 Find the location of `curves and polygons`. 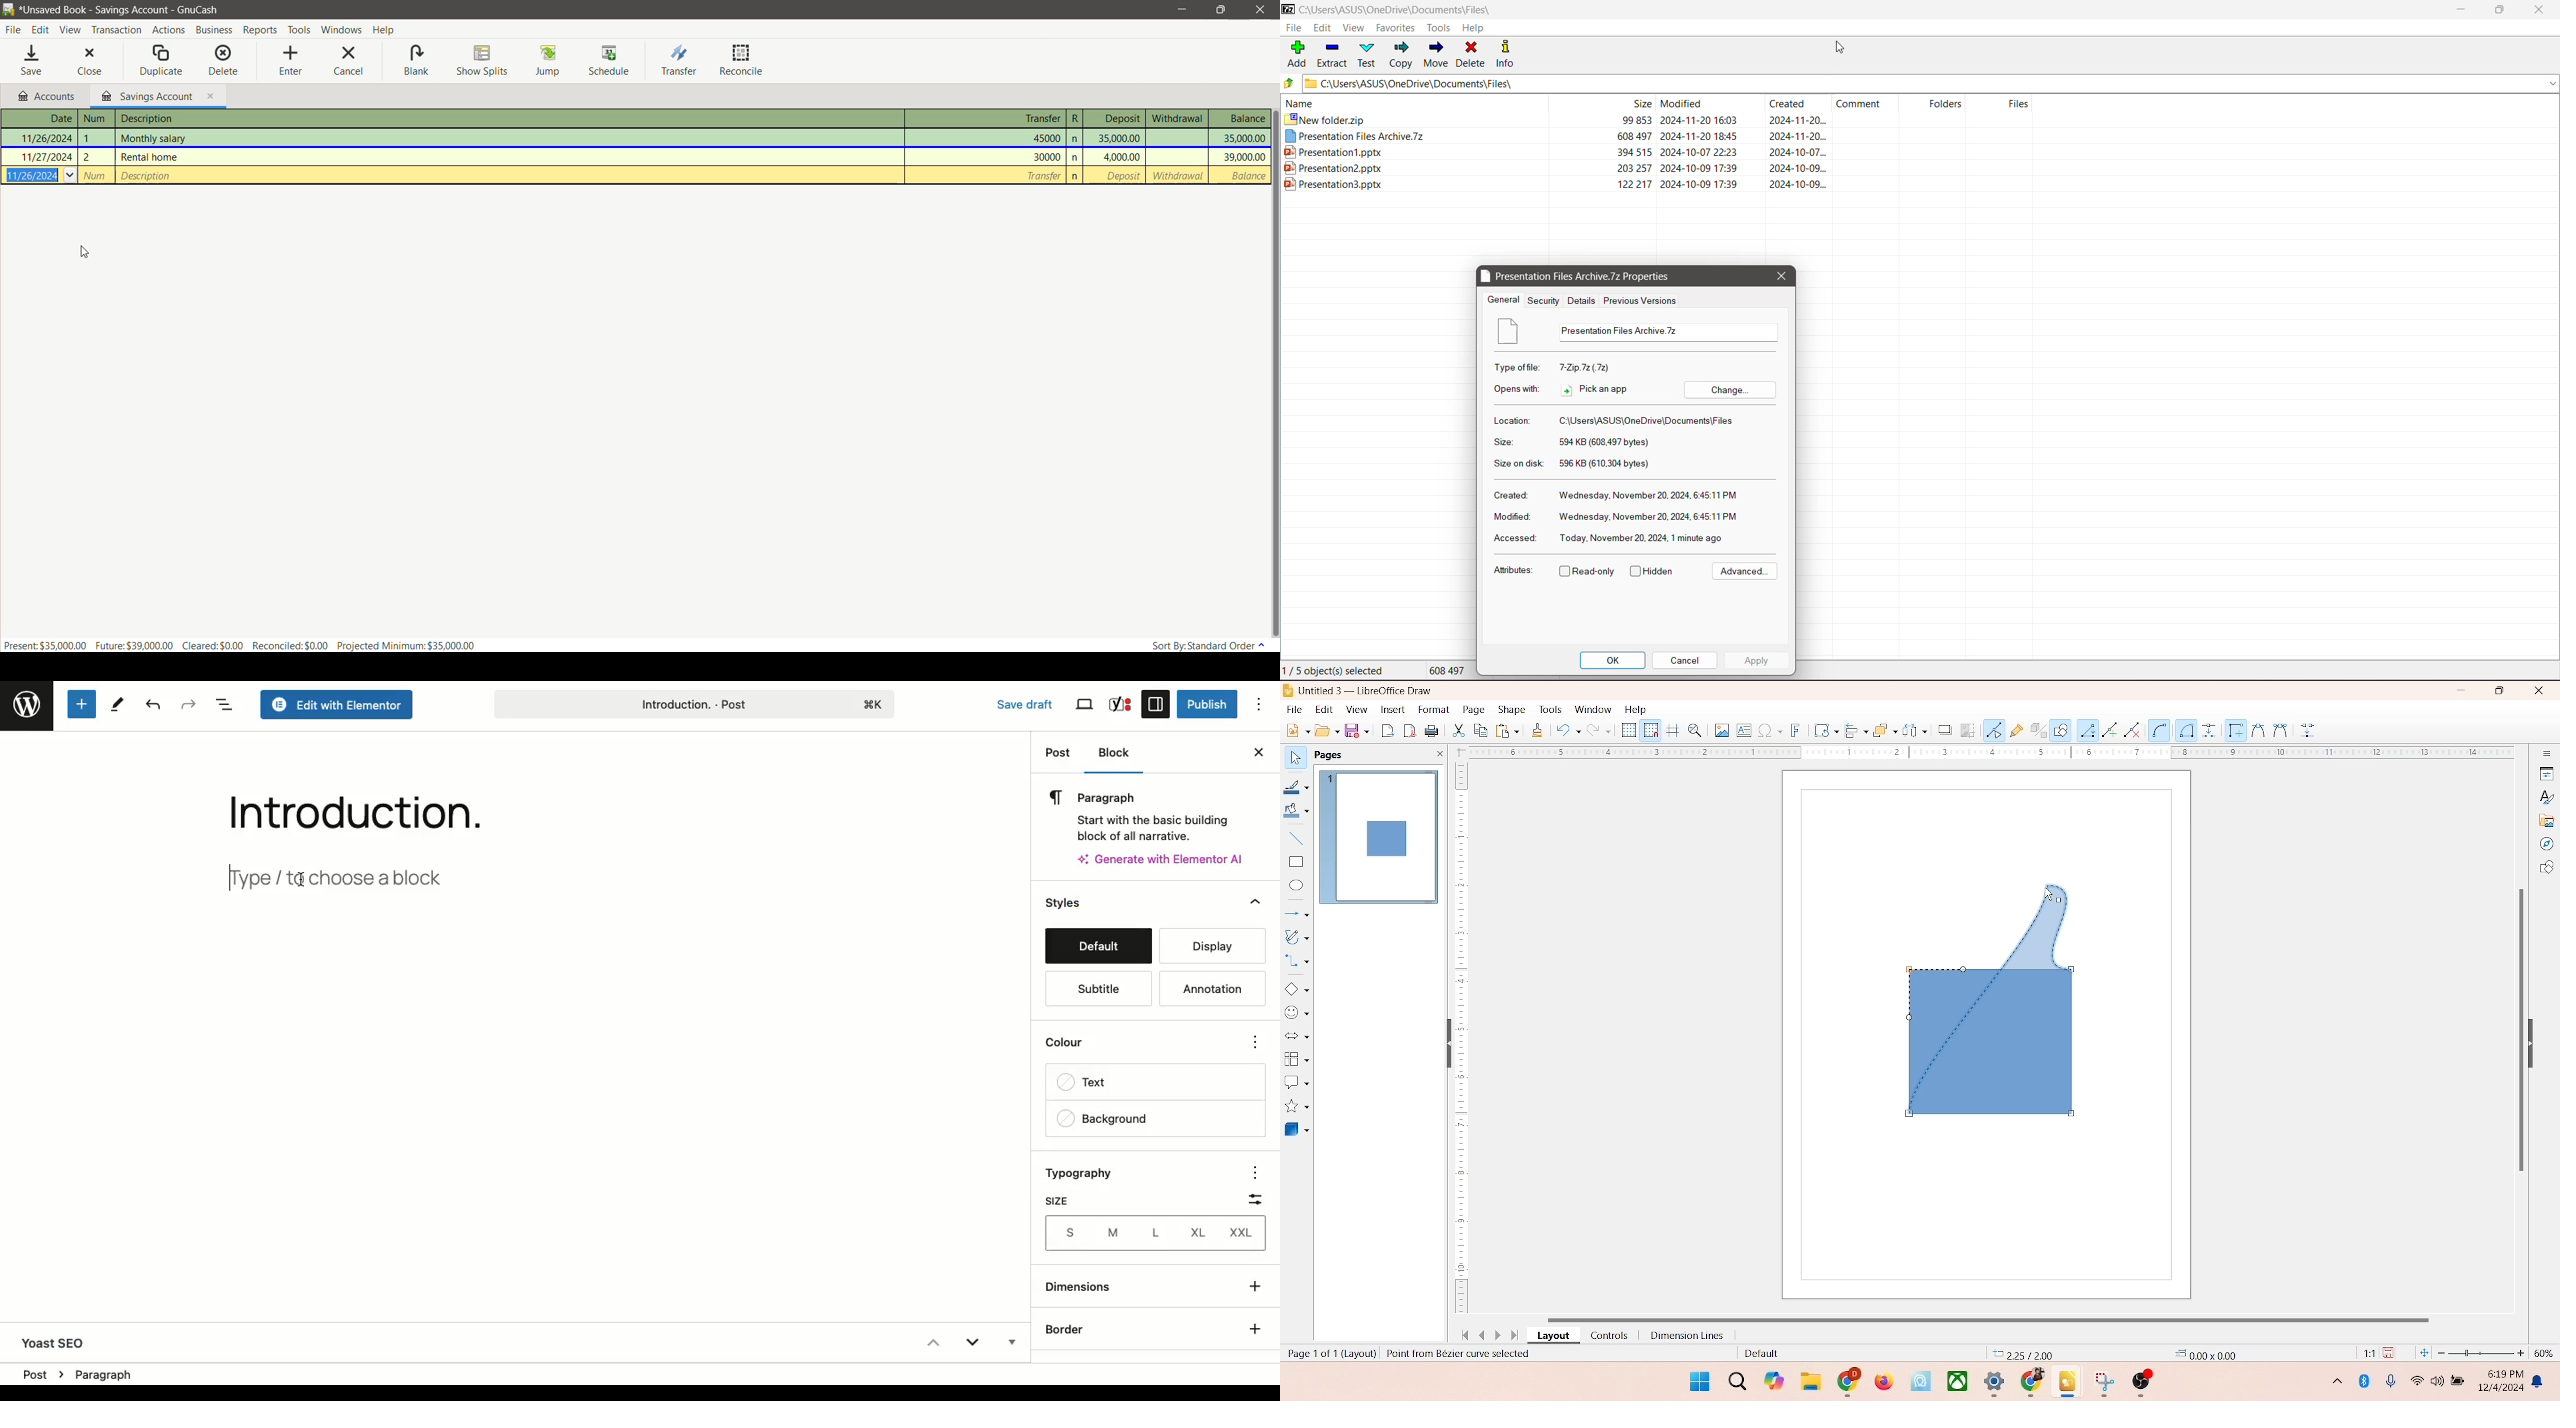

curves and polygons is located at coordinates (1298, 935).